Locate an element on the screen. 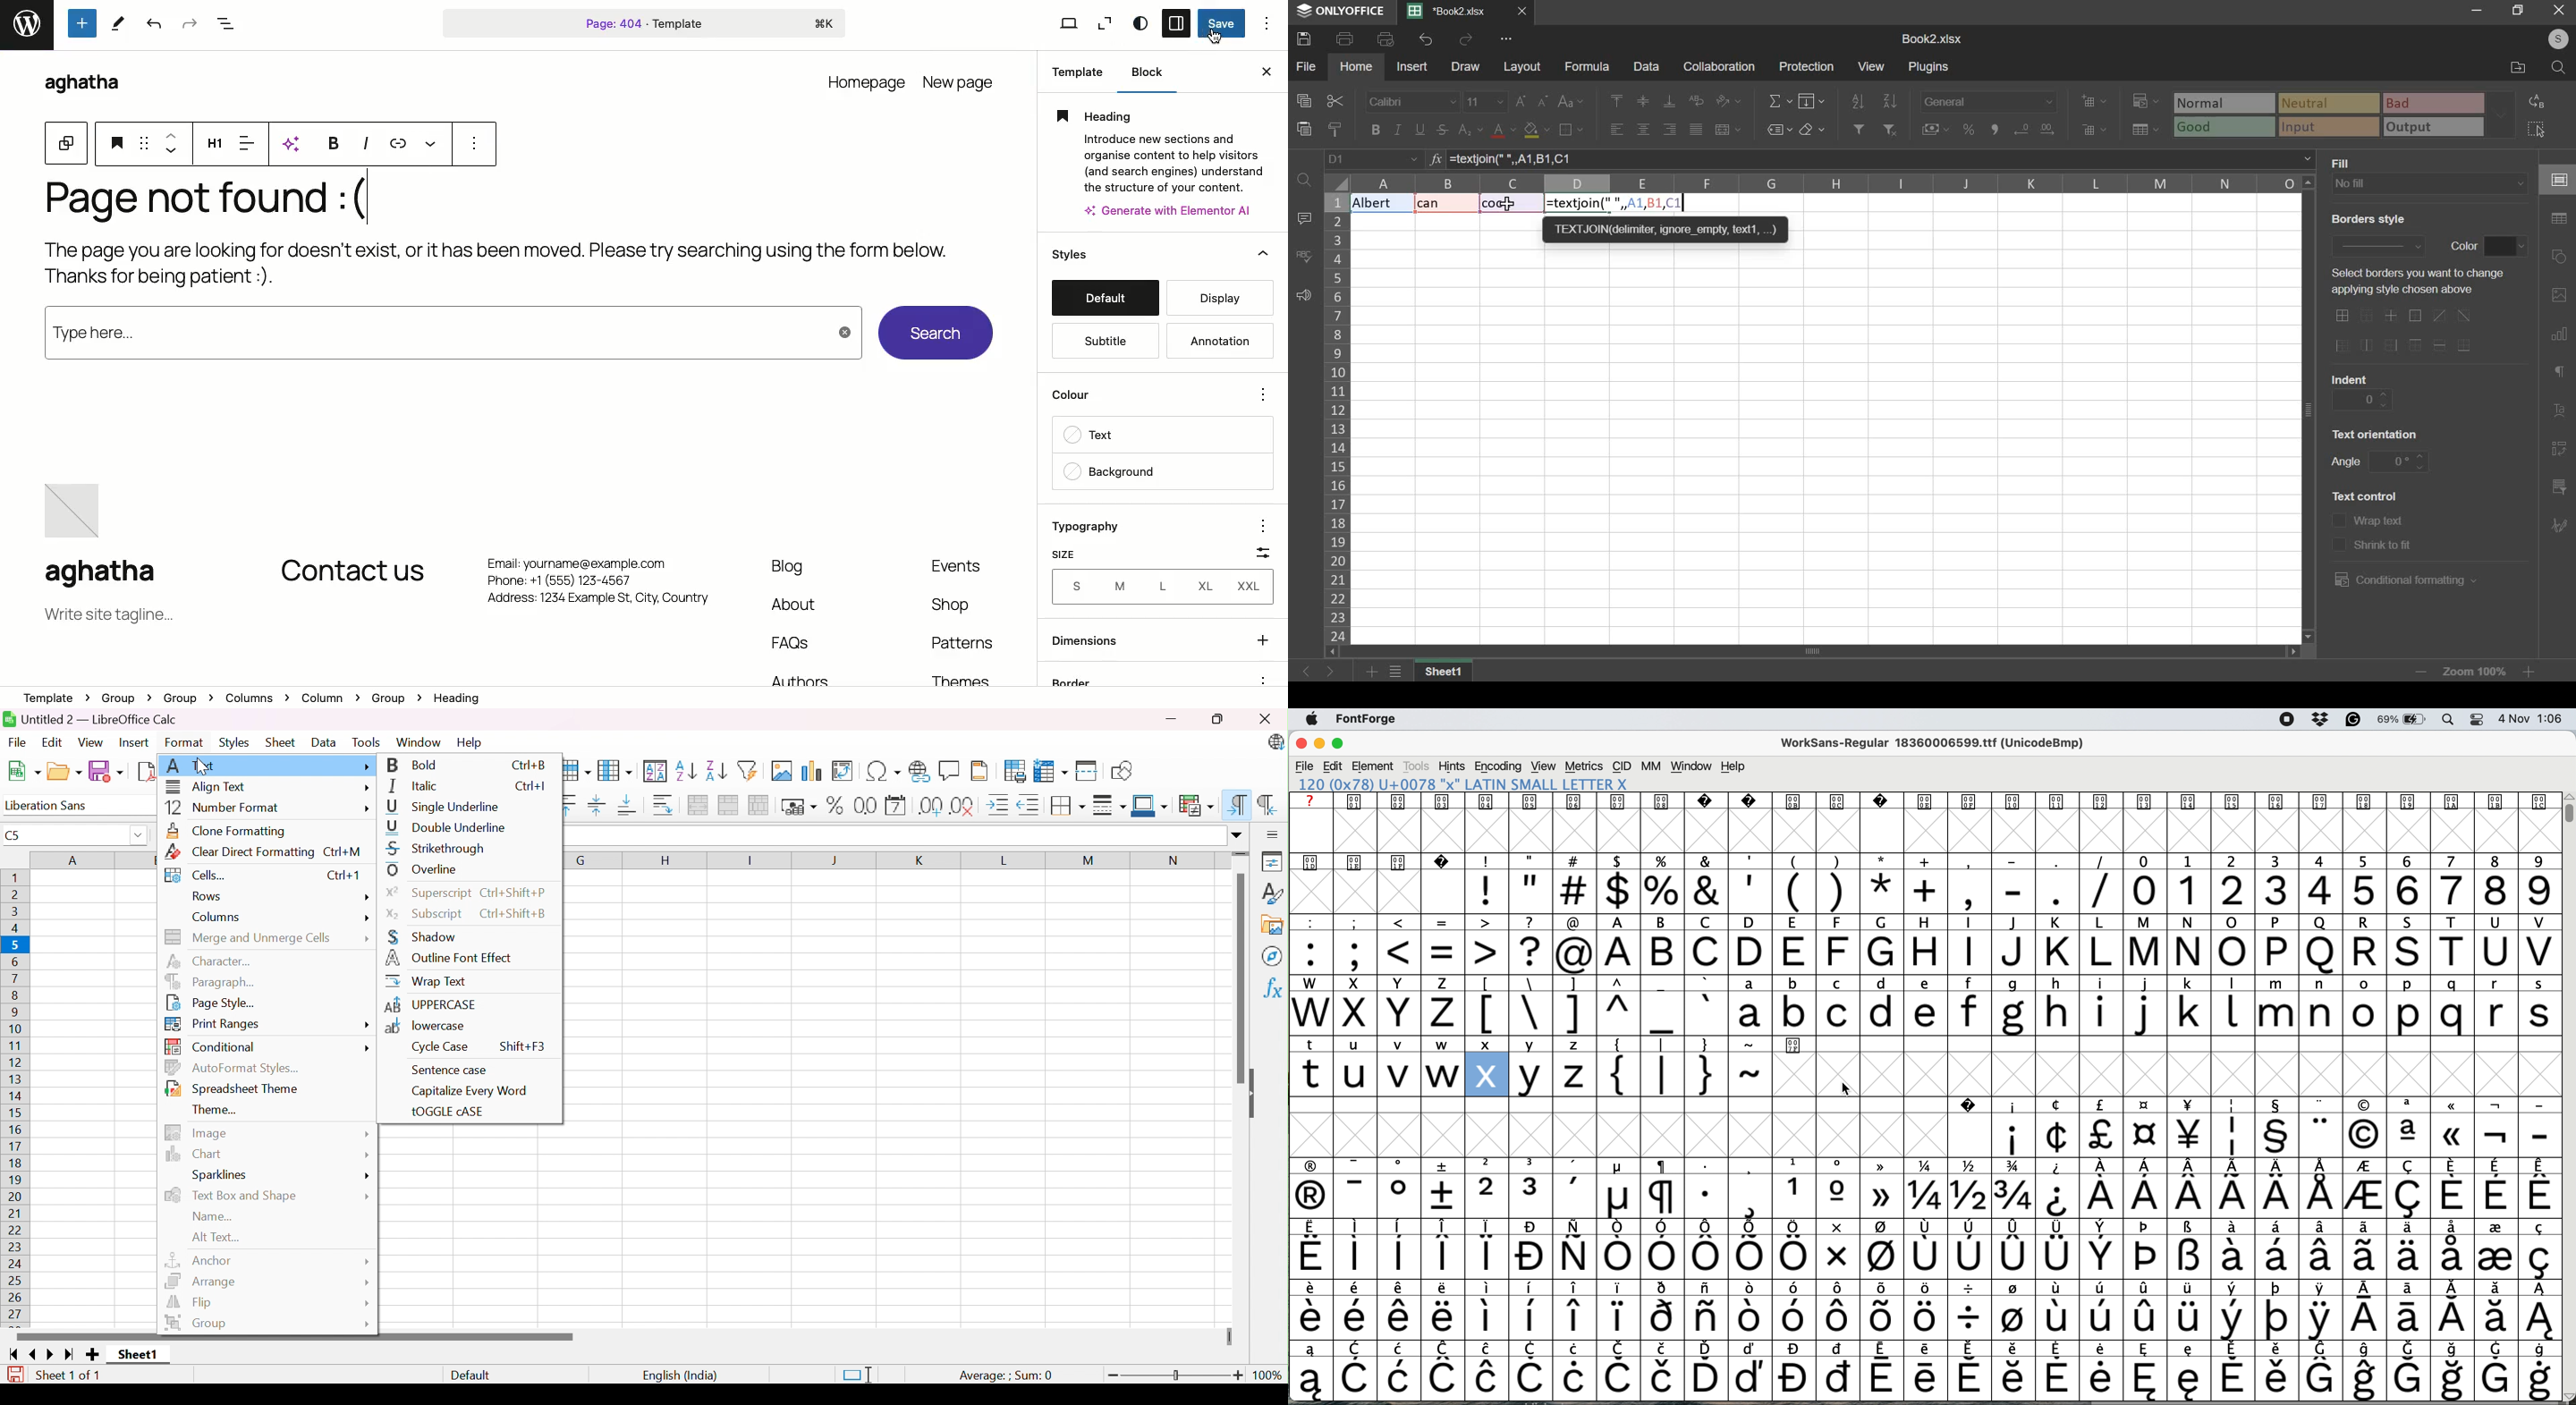  Freeze Rows and Columns is located at coordinates (1054, 769).